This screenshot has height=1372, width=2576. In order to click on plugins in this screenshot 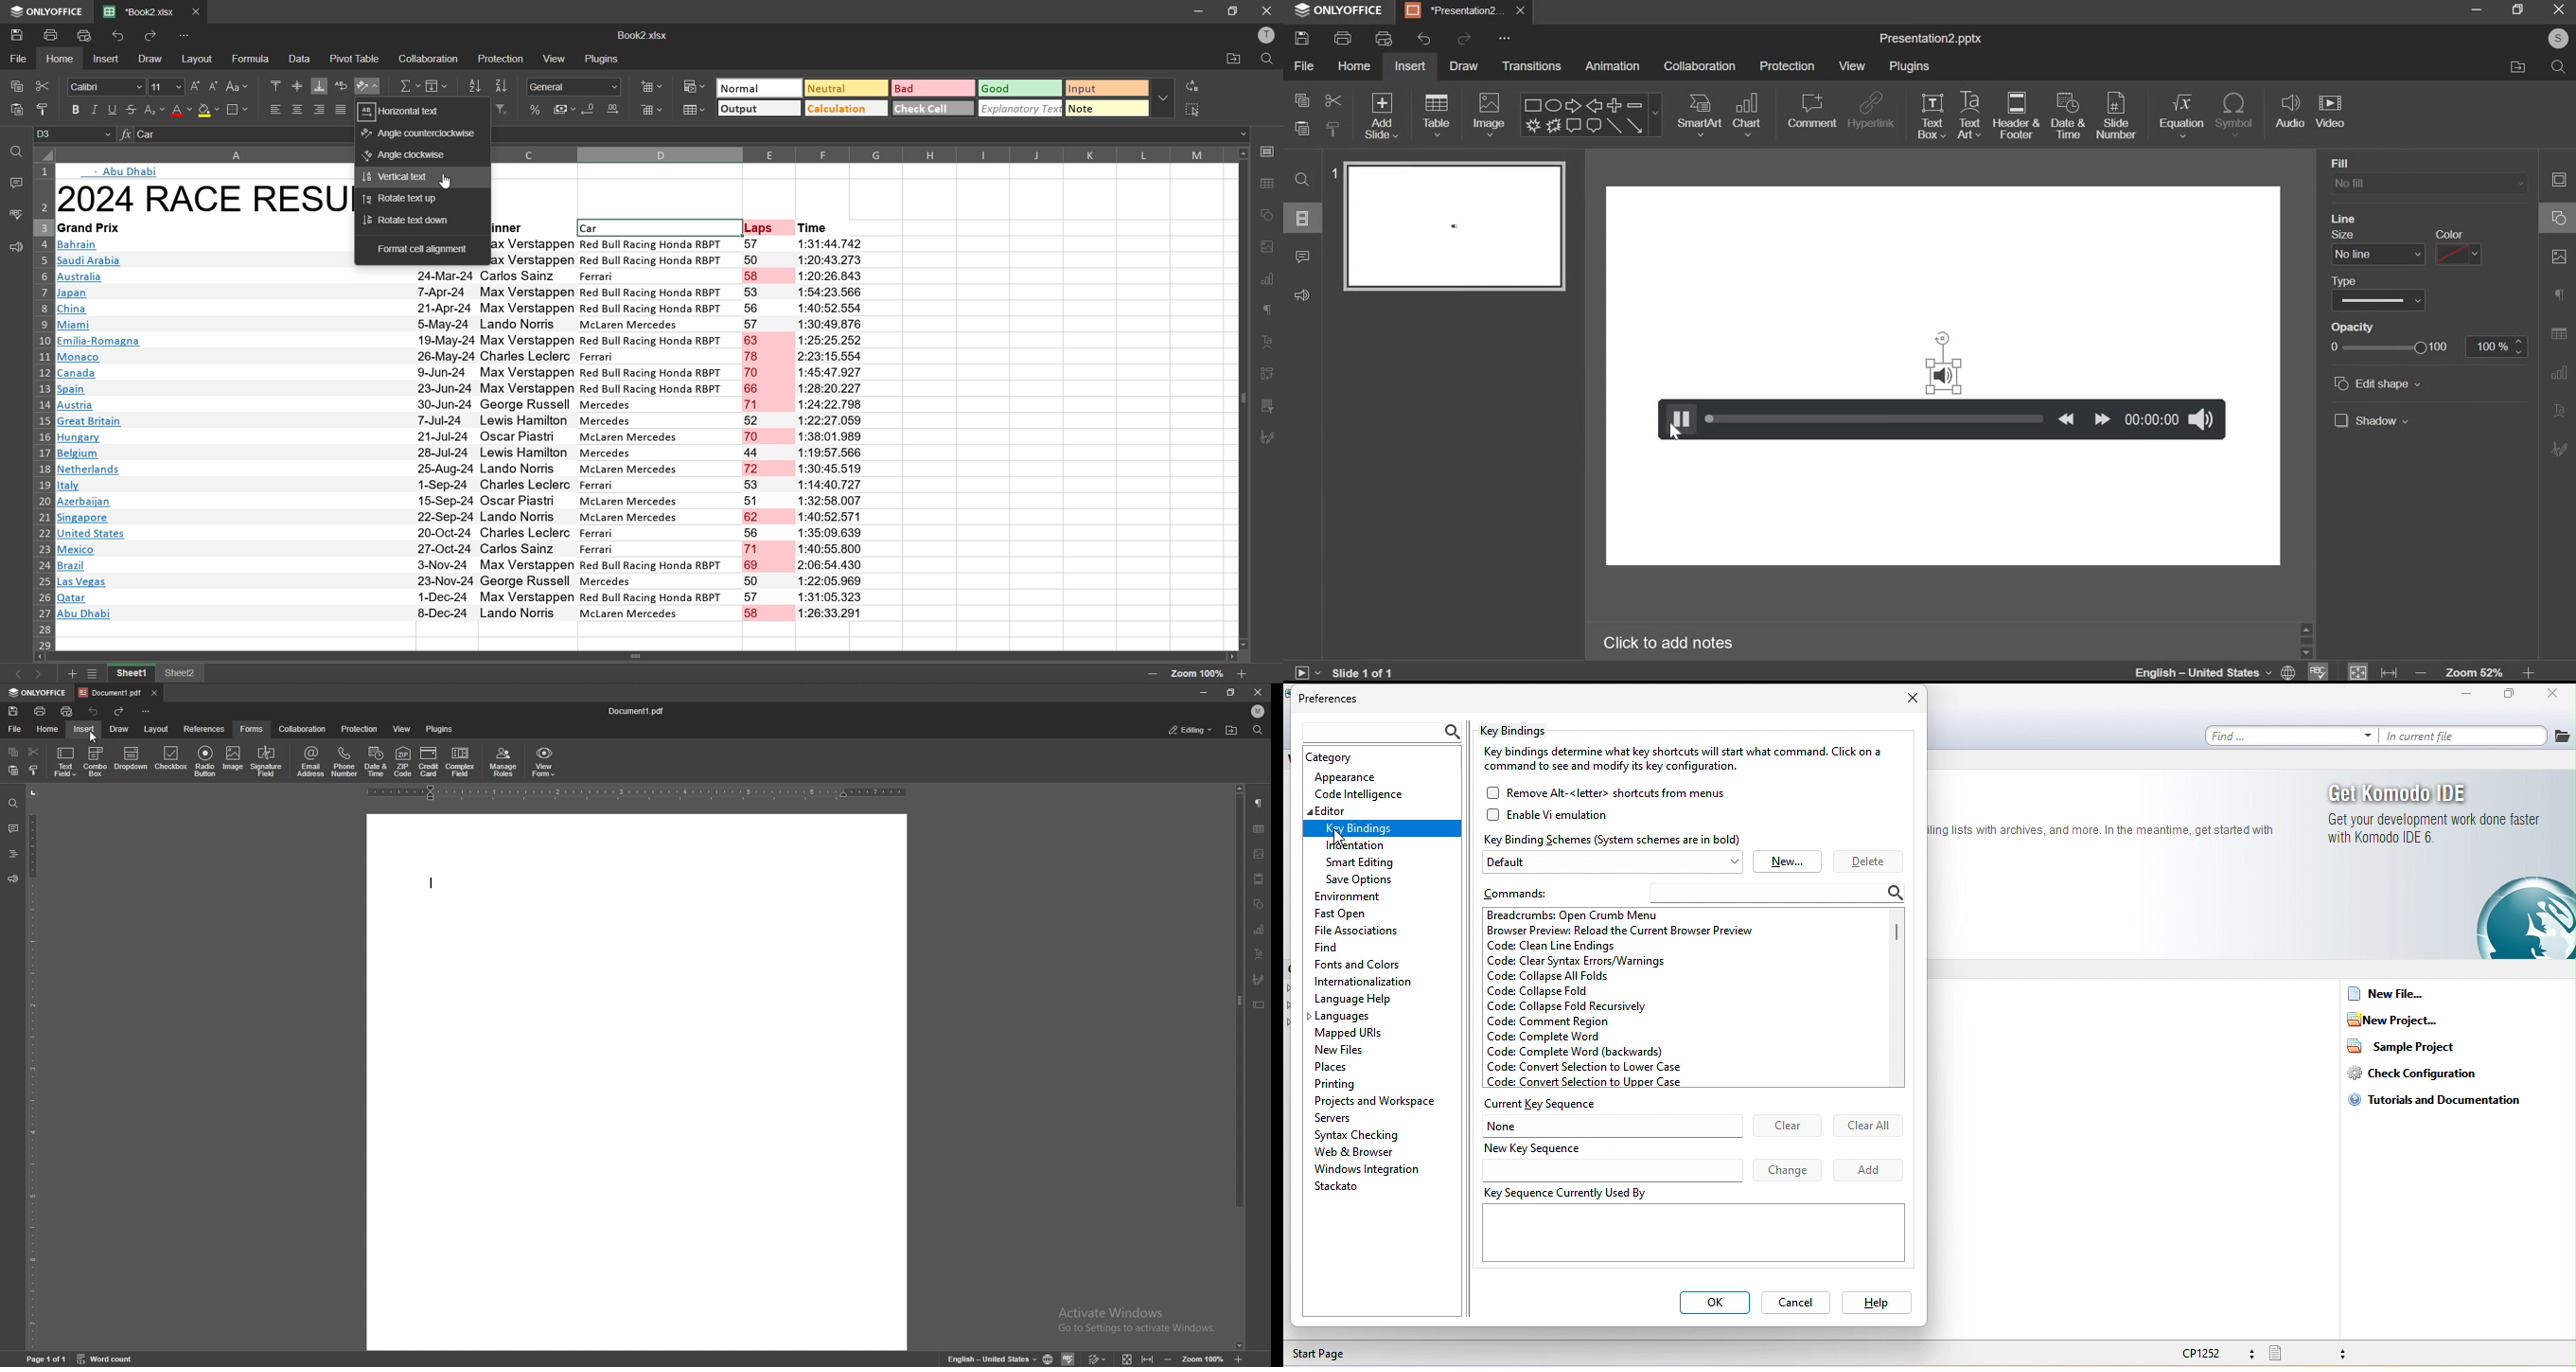, I will do `click(603, 59)`.